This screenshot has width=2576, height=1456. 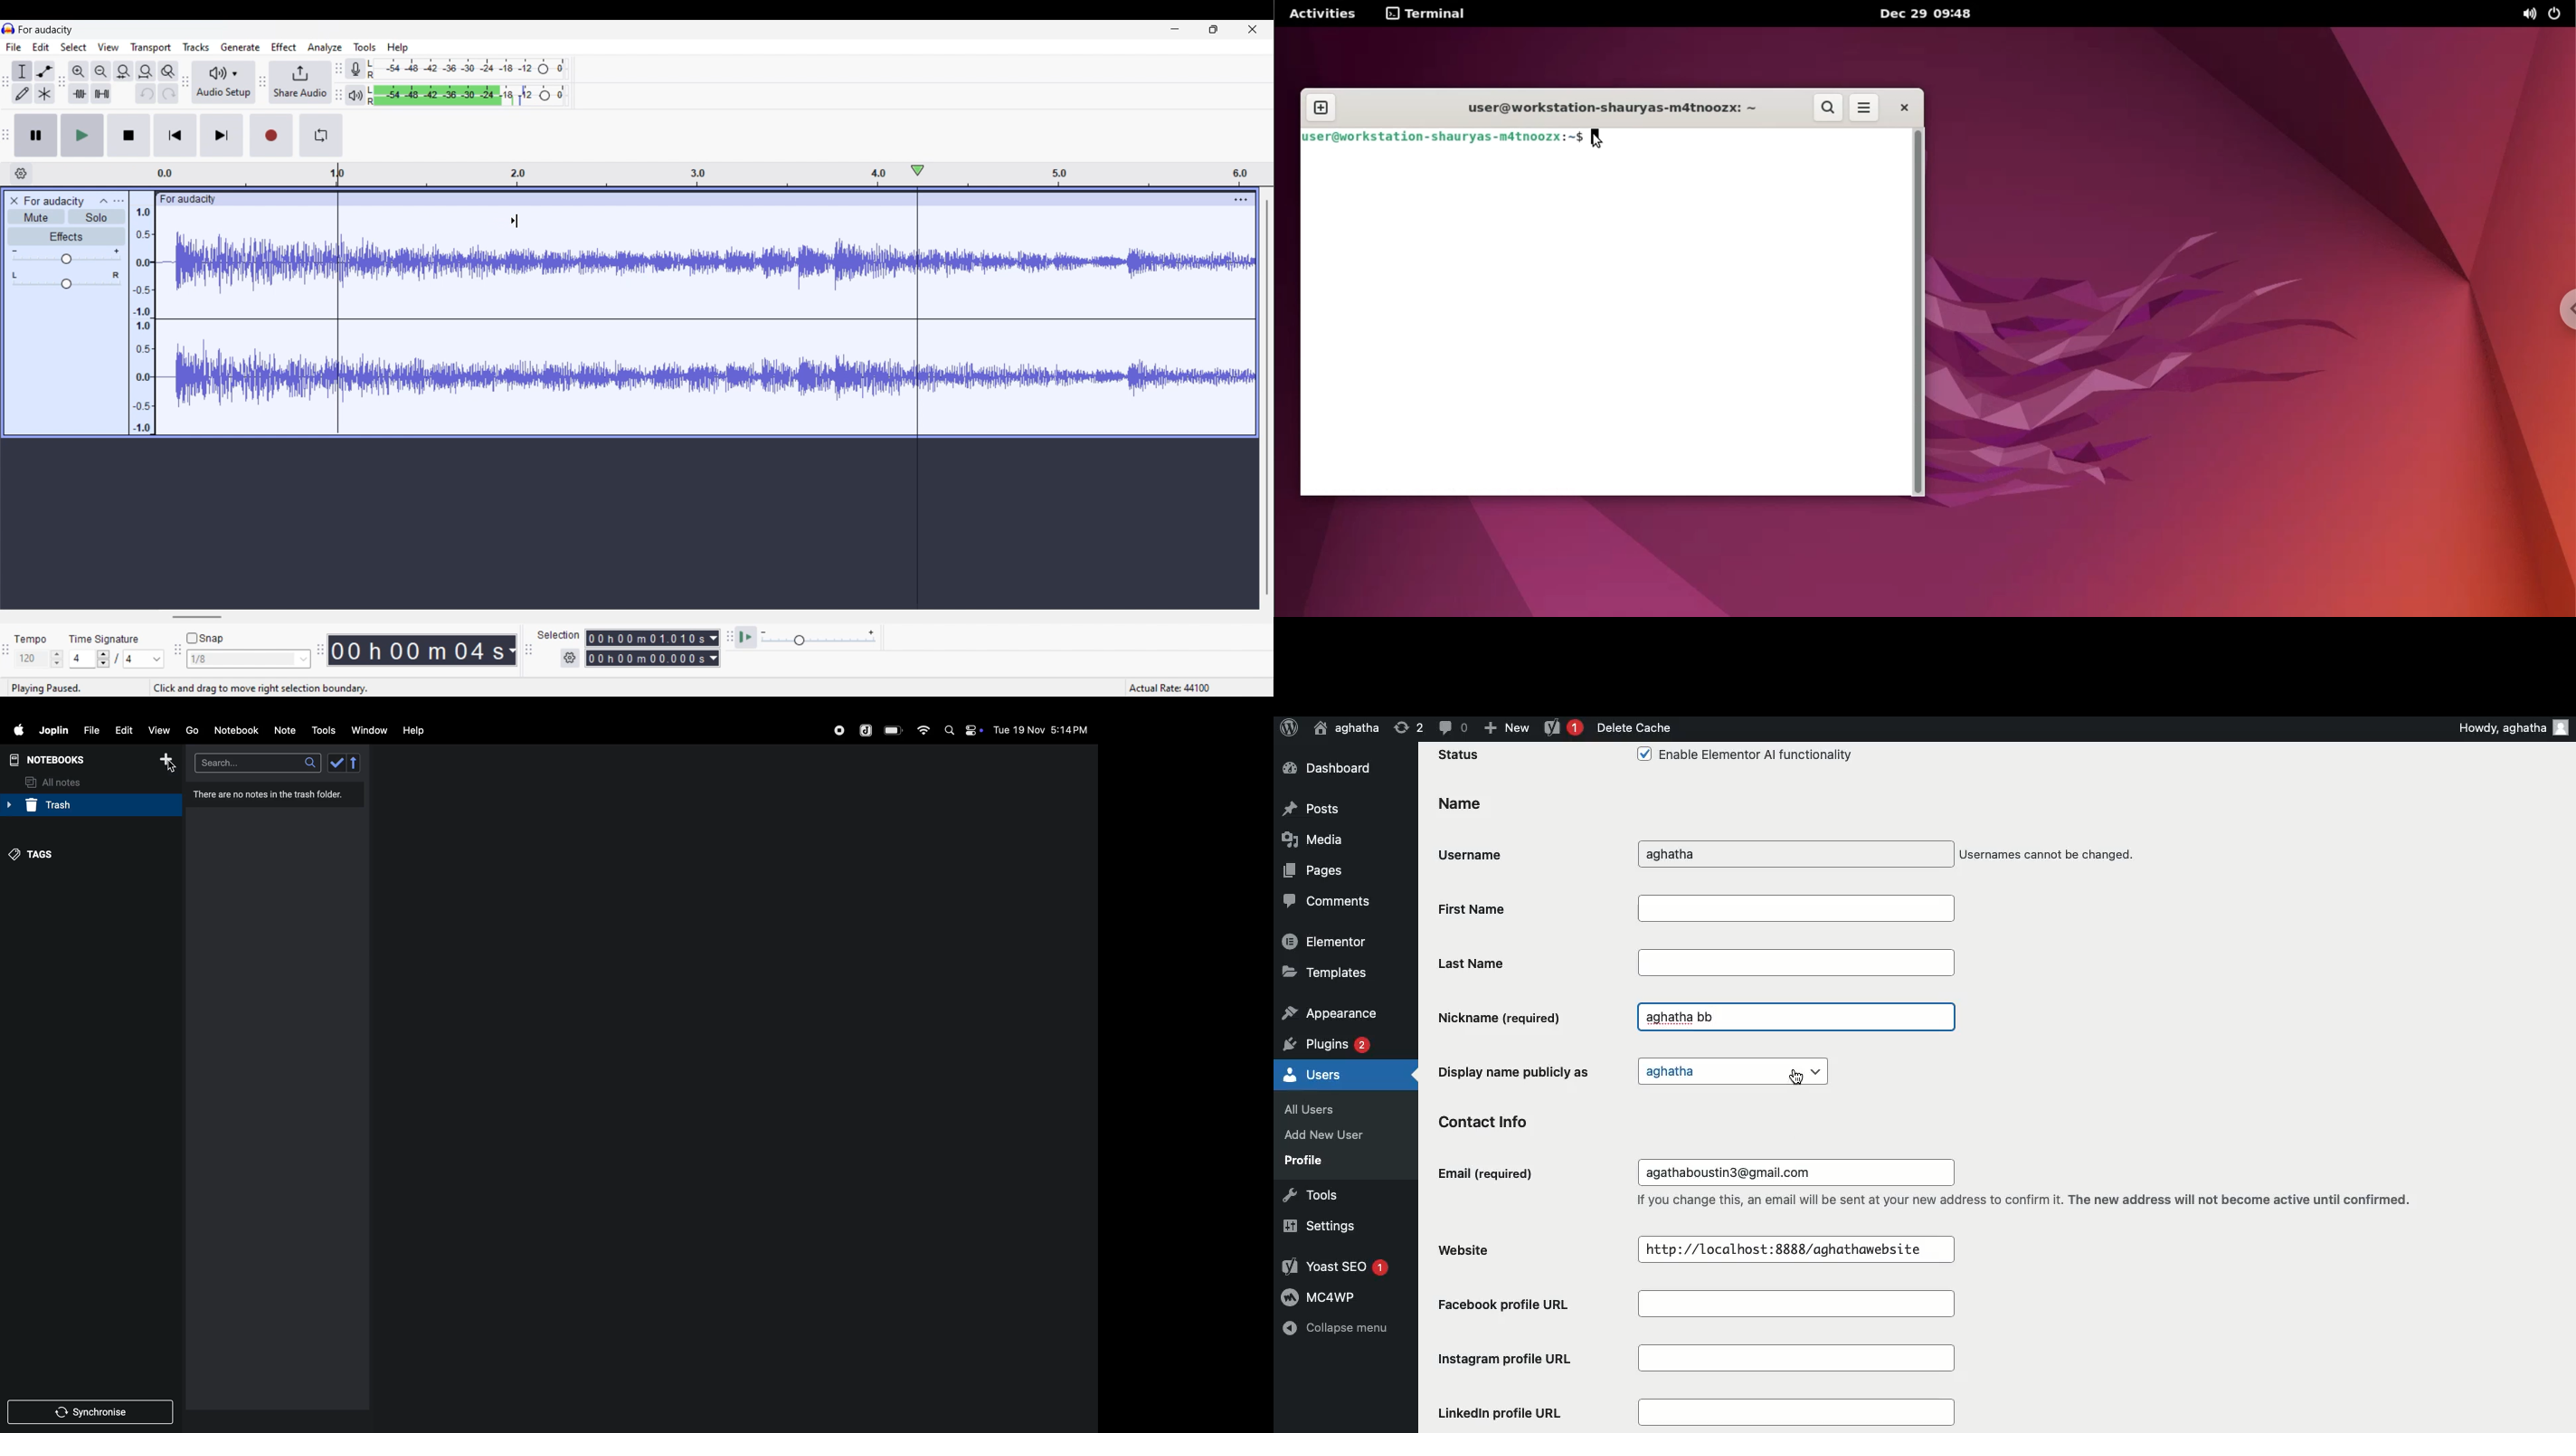 I want to click on Skip/Select to start, so click(x=175, y=136).